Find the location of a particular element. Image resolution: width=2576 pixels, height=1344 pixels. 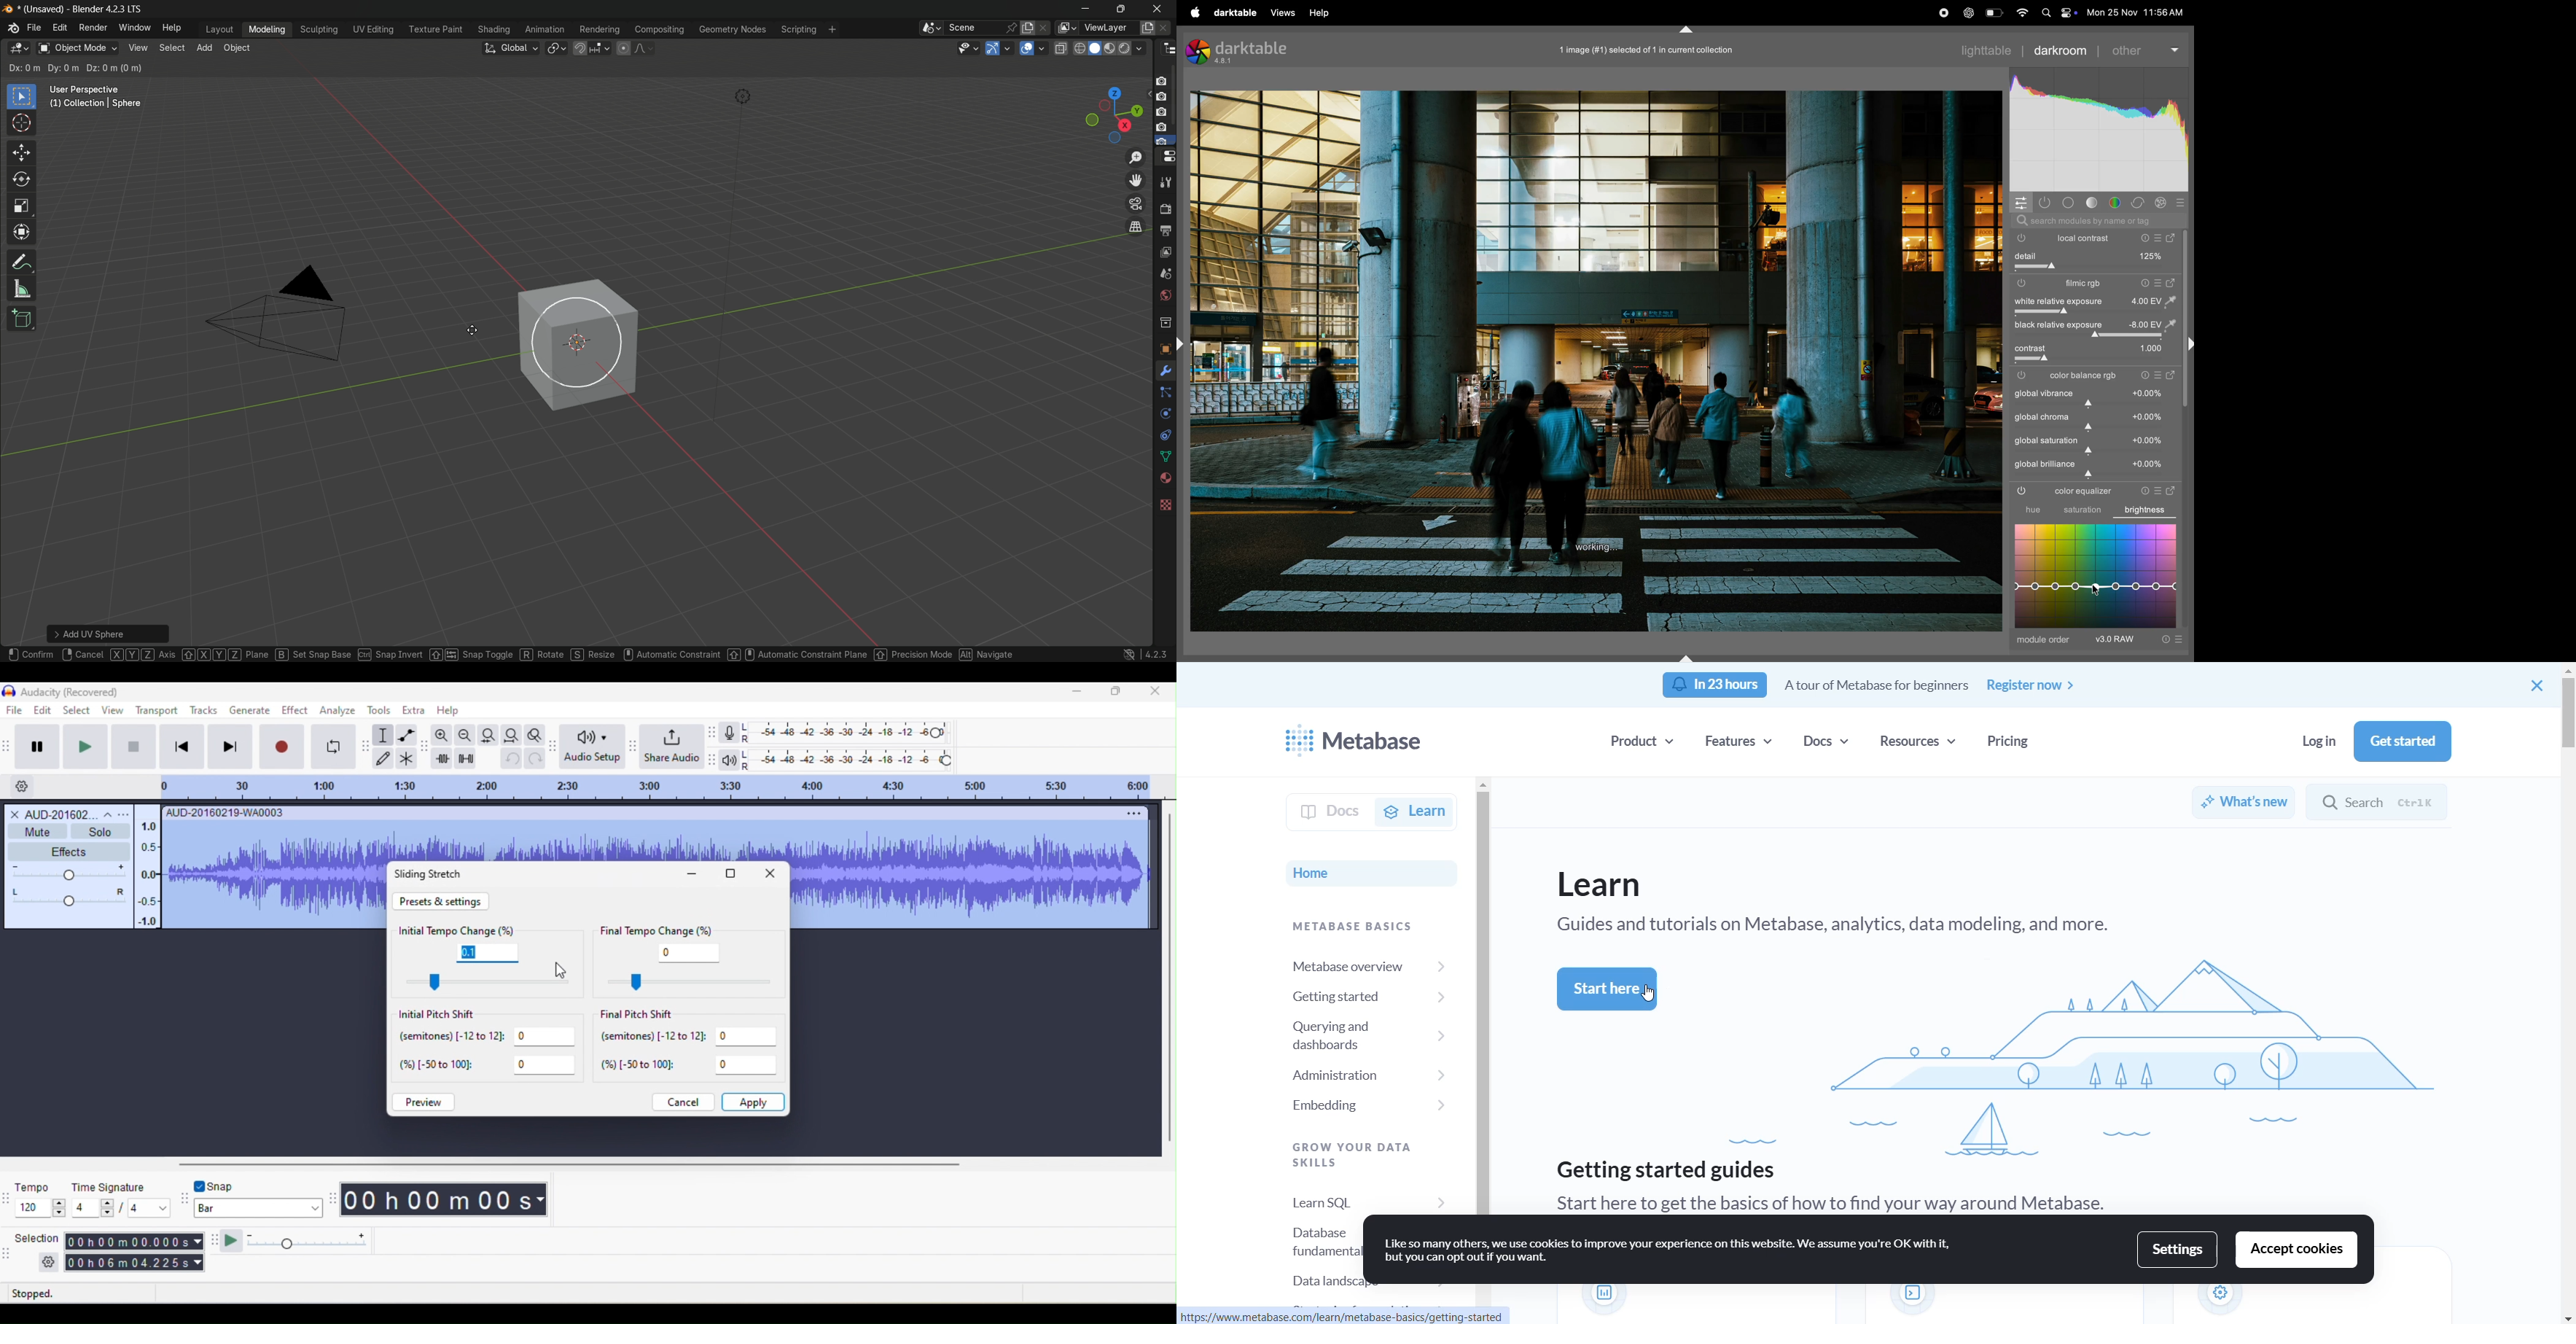

File is located at coordinates (15, 710).